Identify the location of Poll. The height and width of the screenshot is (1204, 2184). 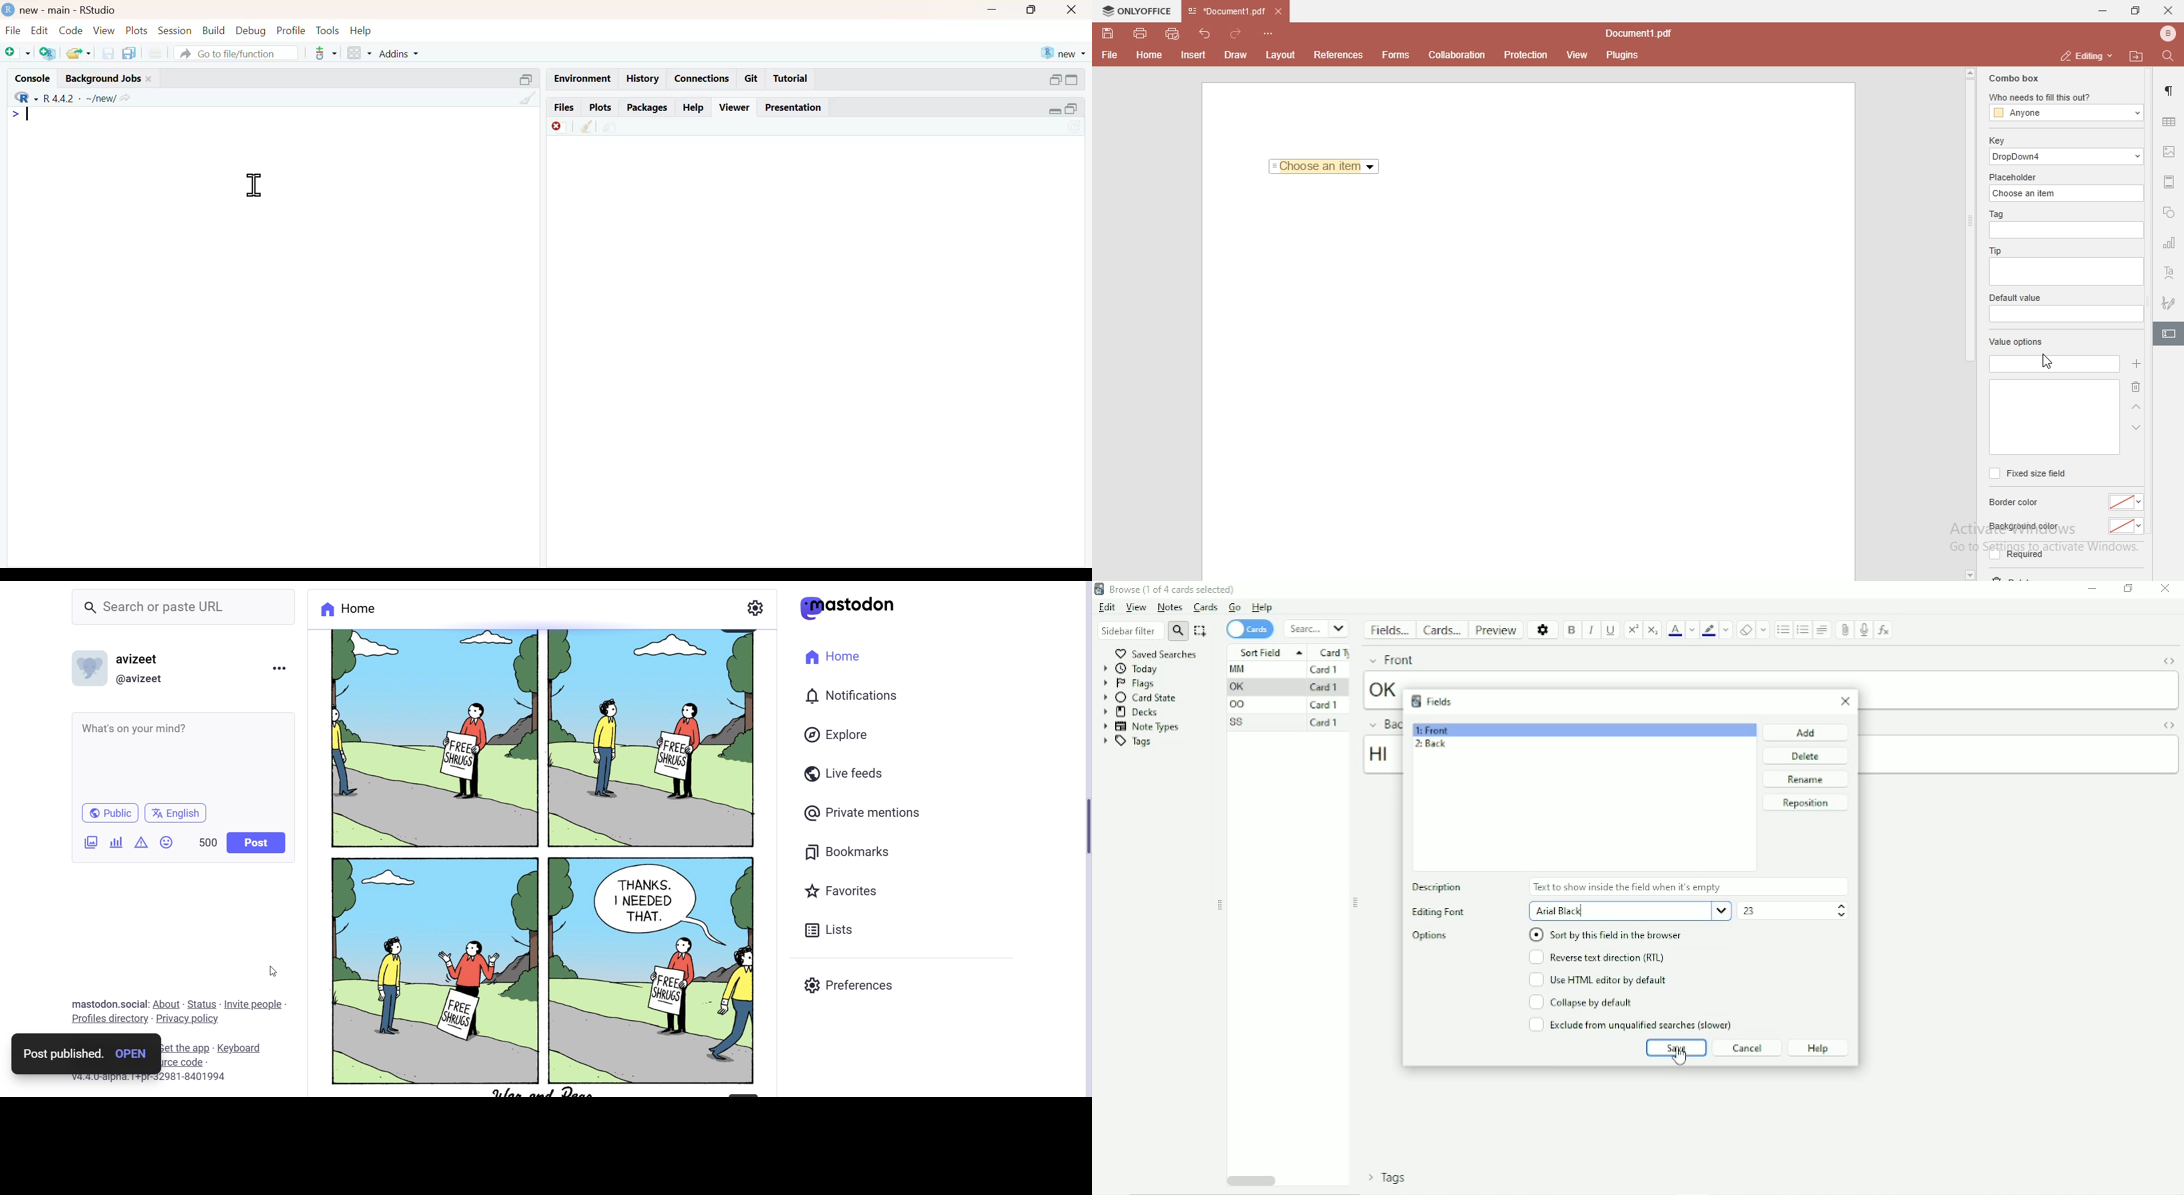
(117, 842).